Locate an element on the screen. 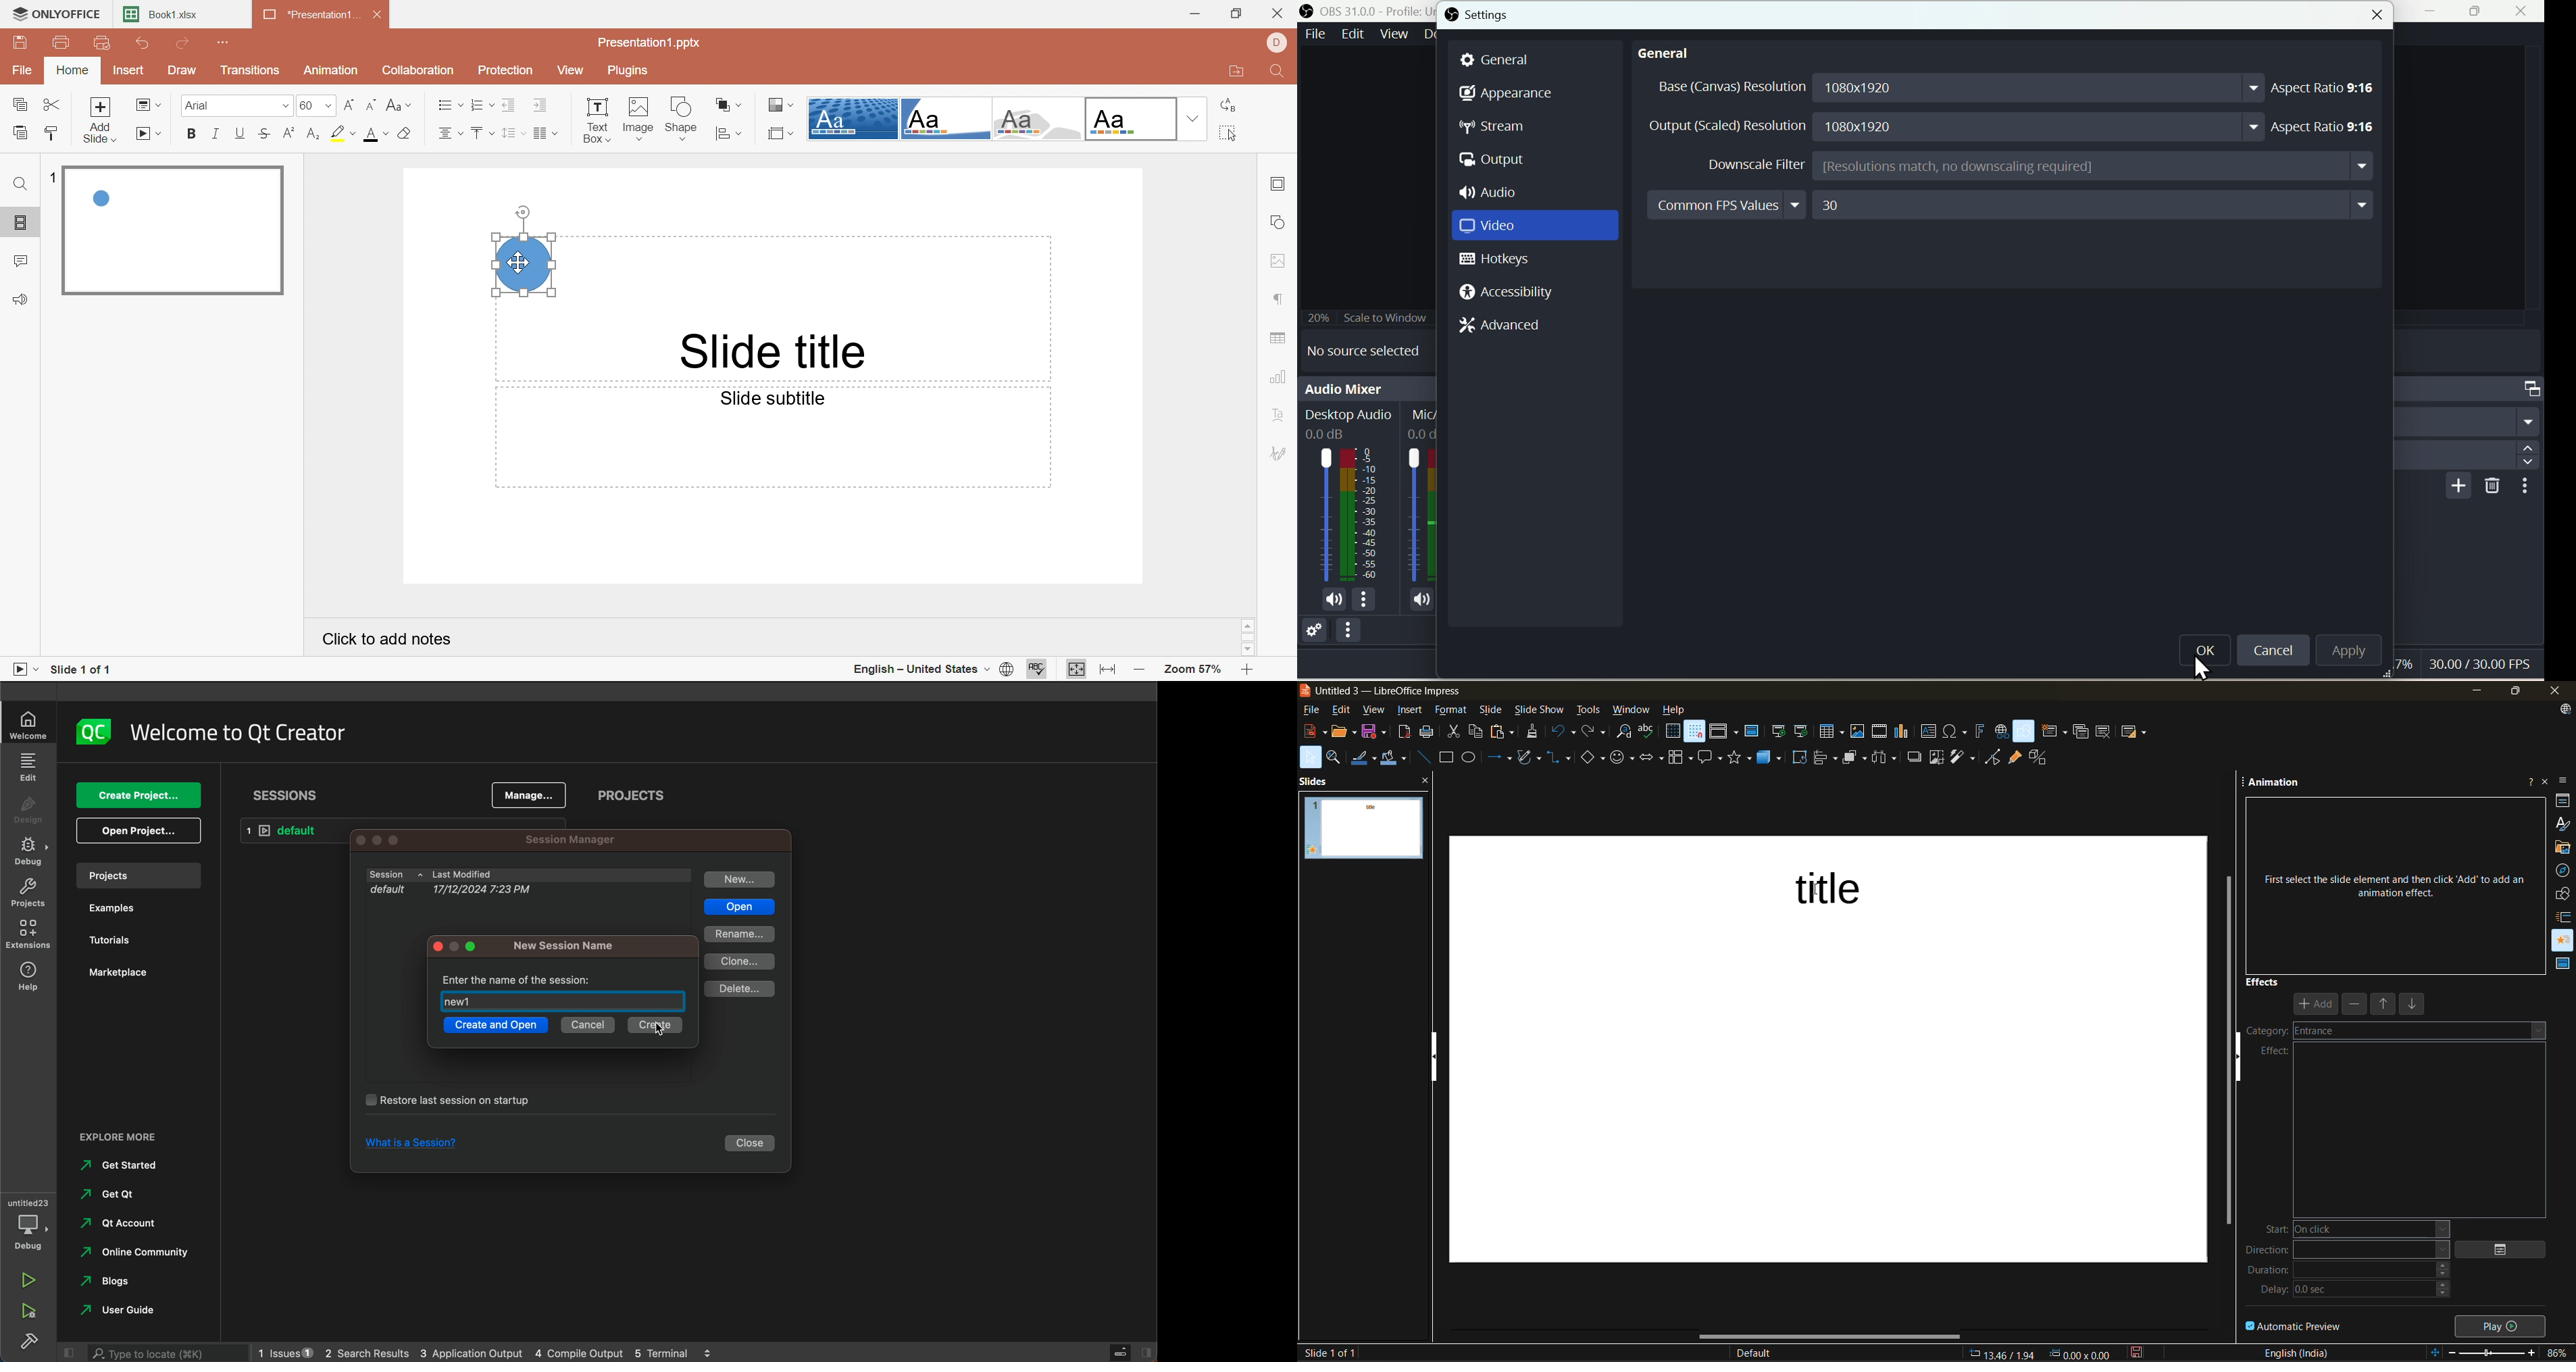  Base resolution is located at coordinates (1955, 88).